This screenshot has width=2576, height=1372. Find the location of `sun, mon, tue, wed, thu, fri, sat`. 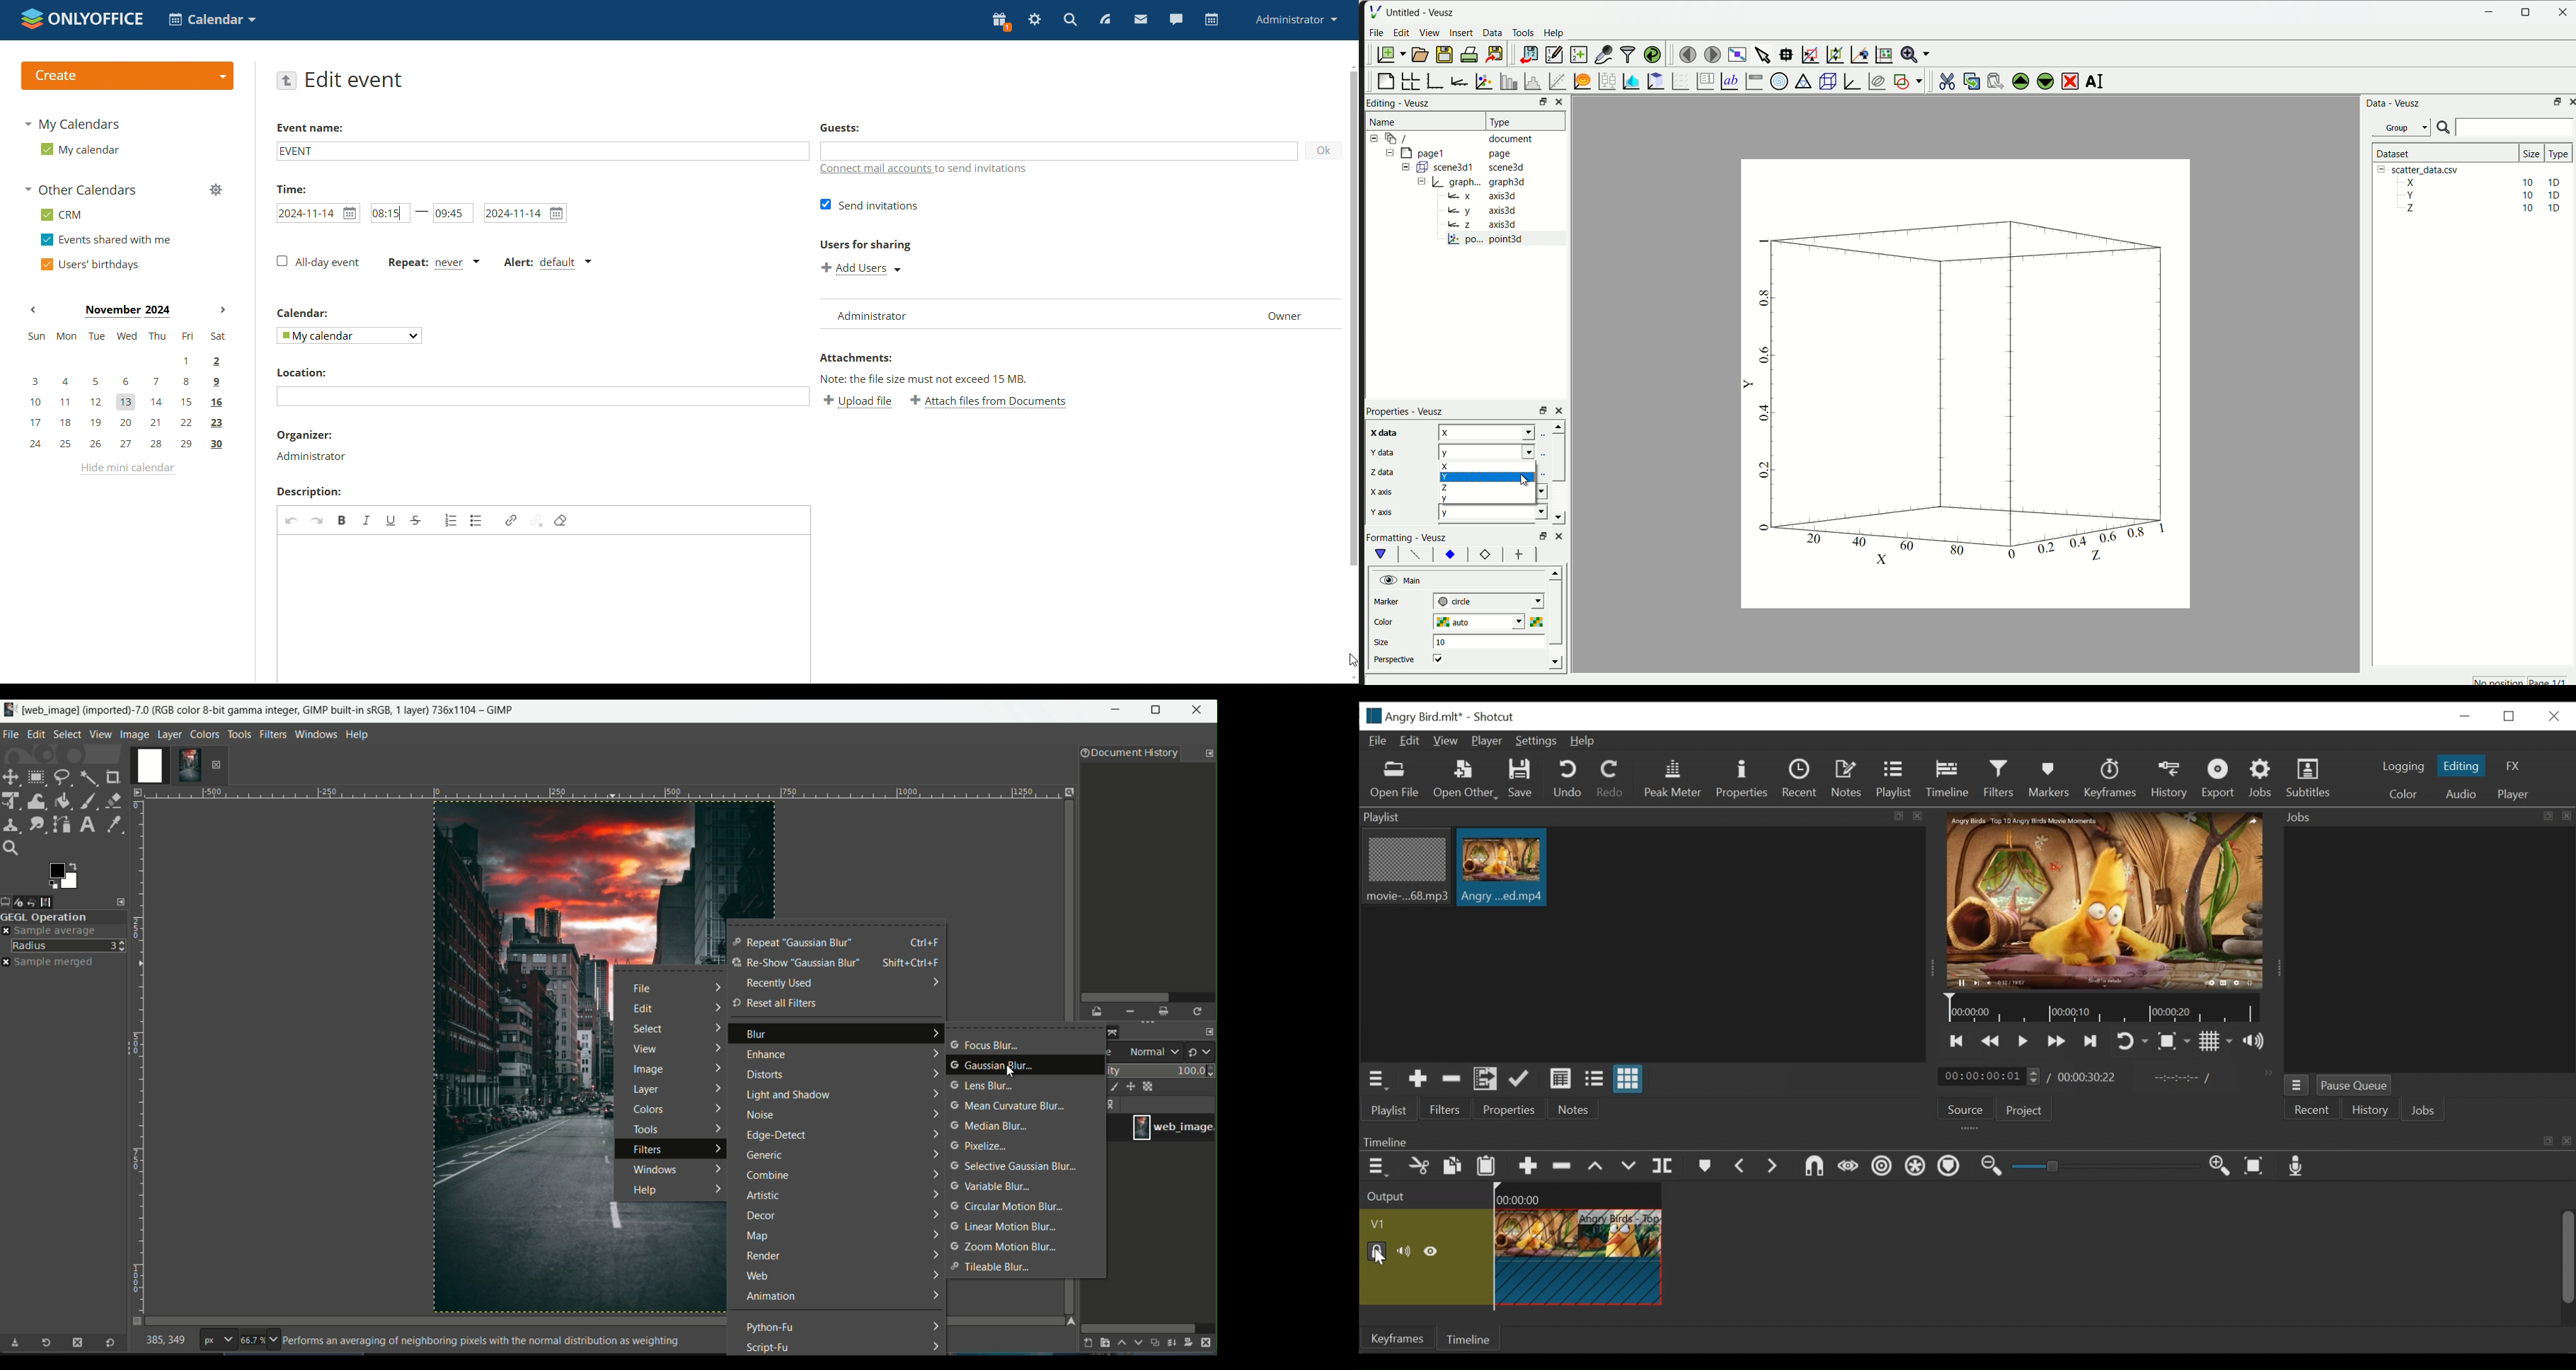

sun, mon, tue, wed, thu, fri, sat is located at coordinates (125, 336).